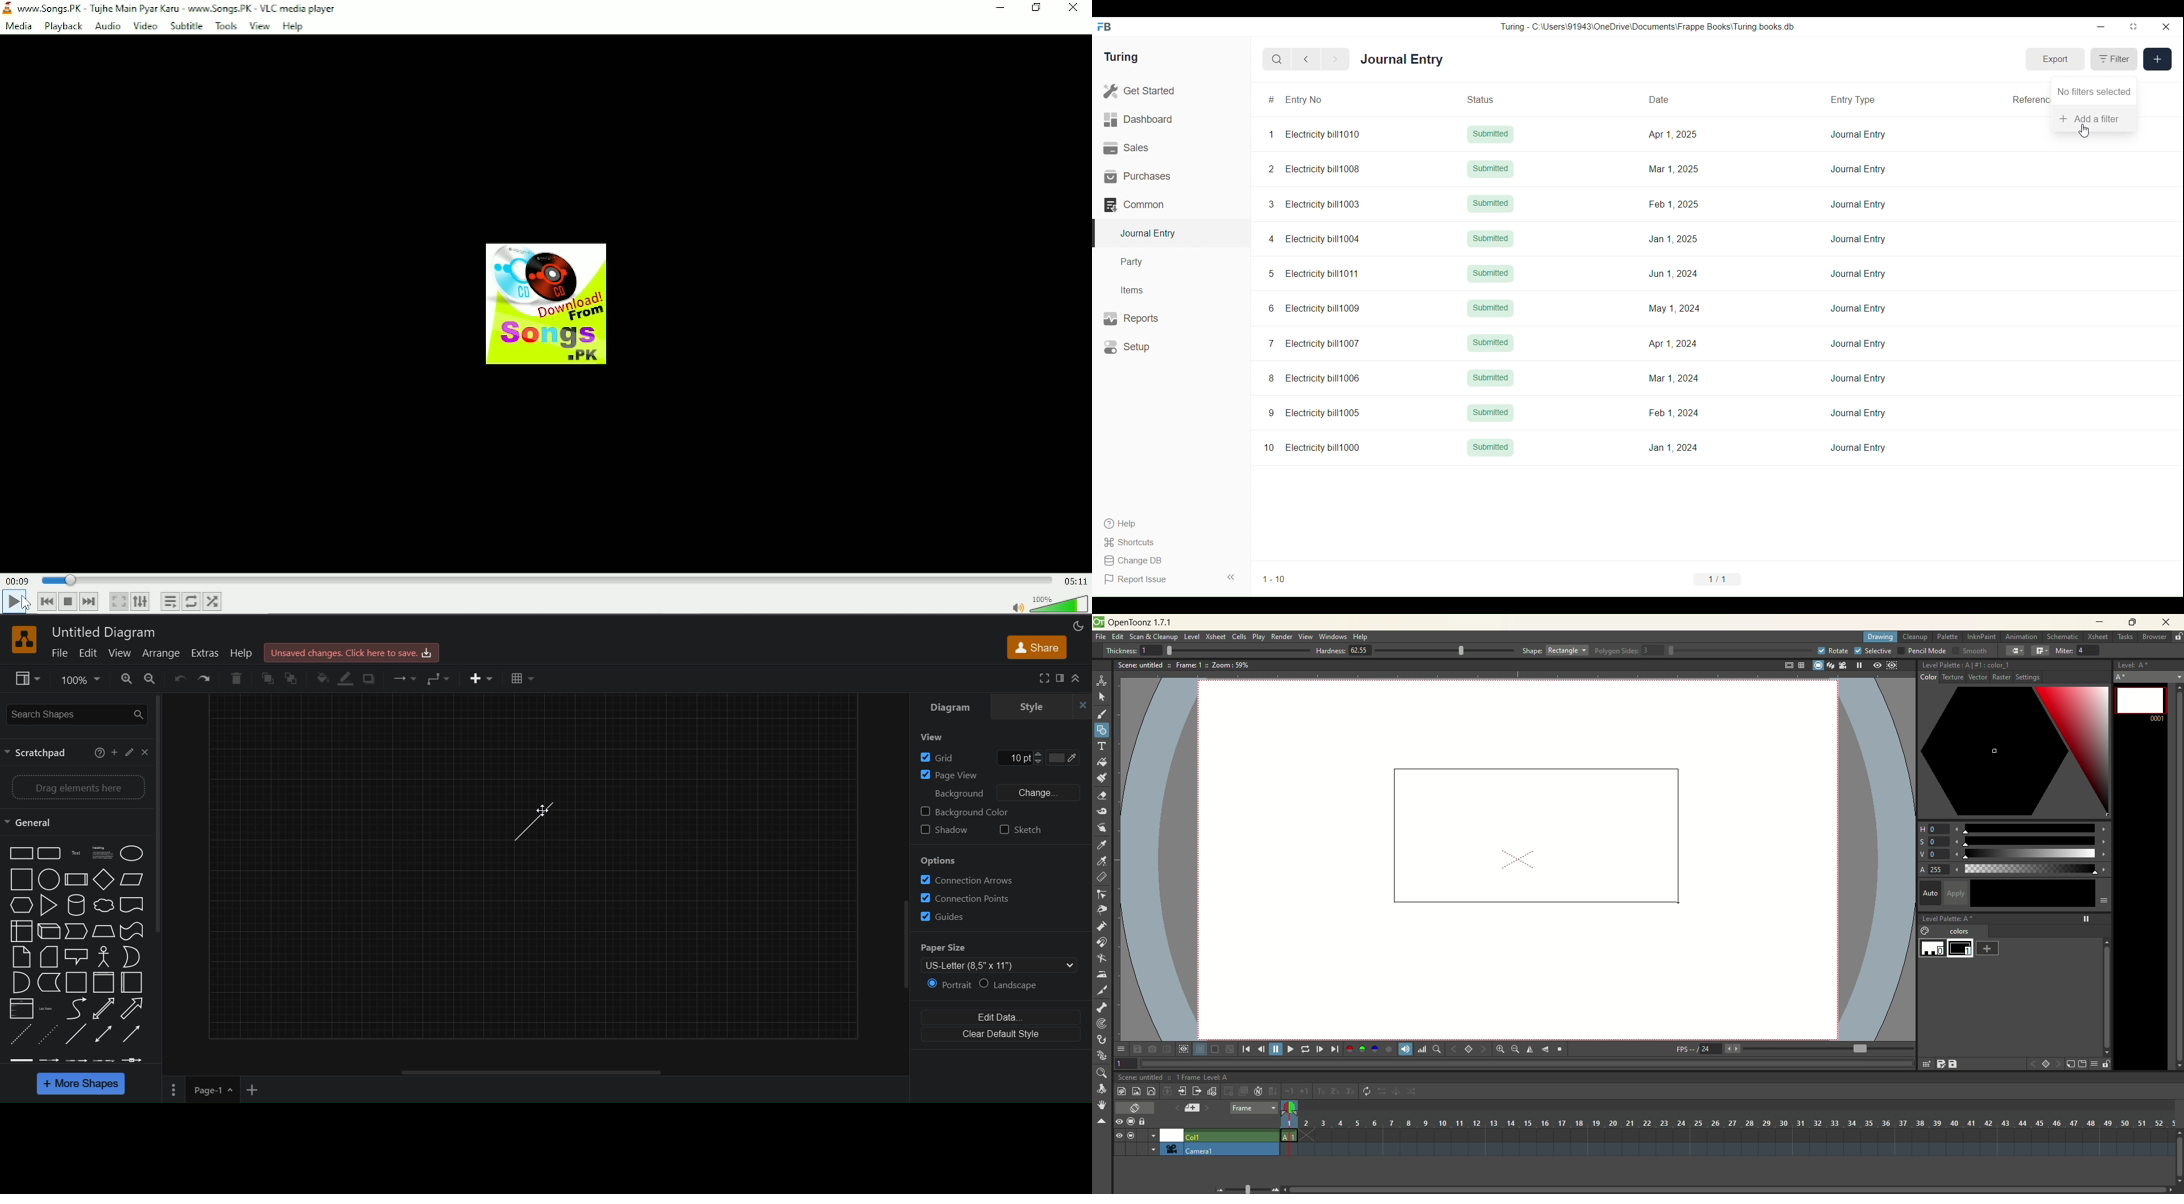 This screenshot has width=2184, height=1204. Describe the element at coordinates (370, 678) in the screenshot. I see `shadow` at that location.